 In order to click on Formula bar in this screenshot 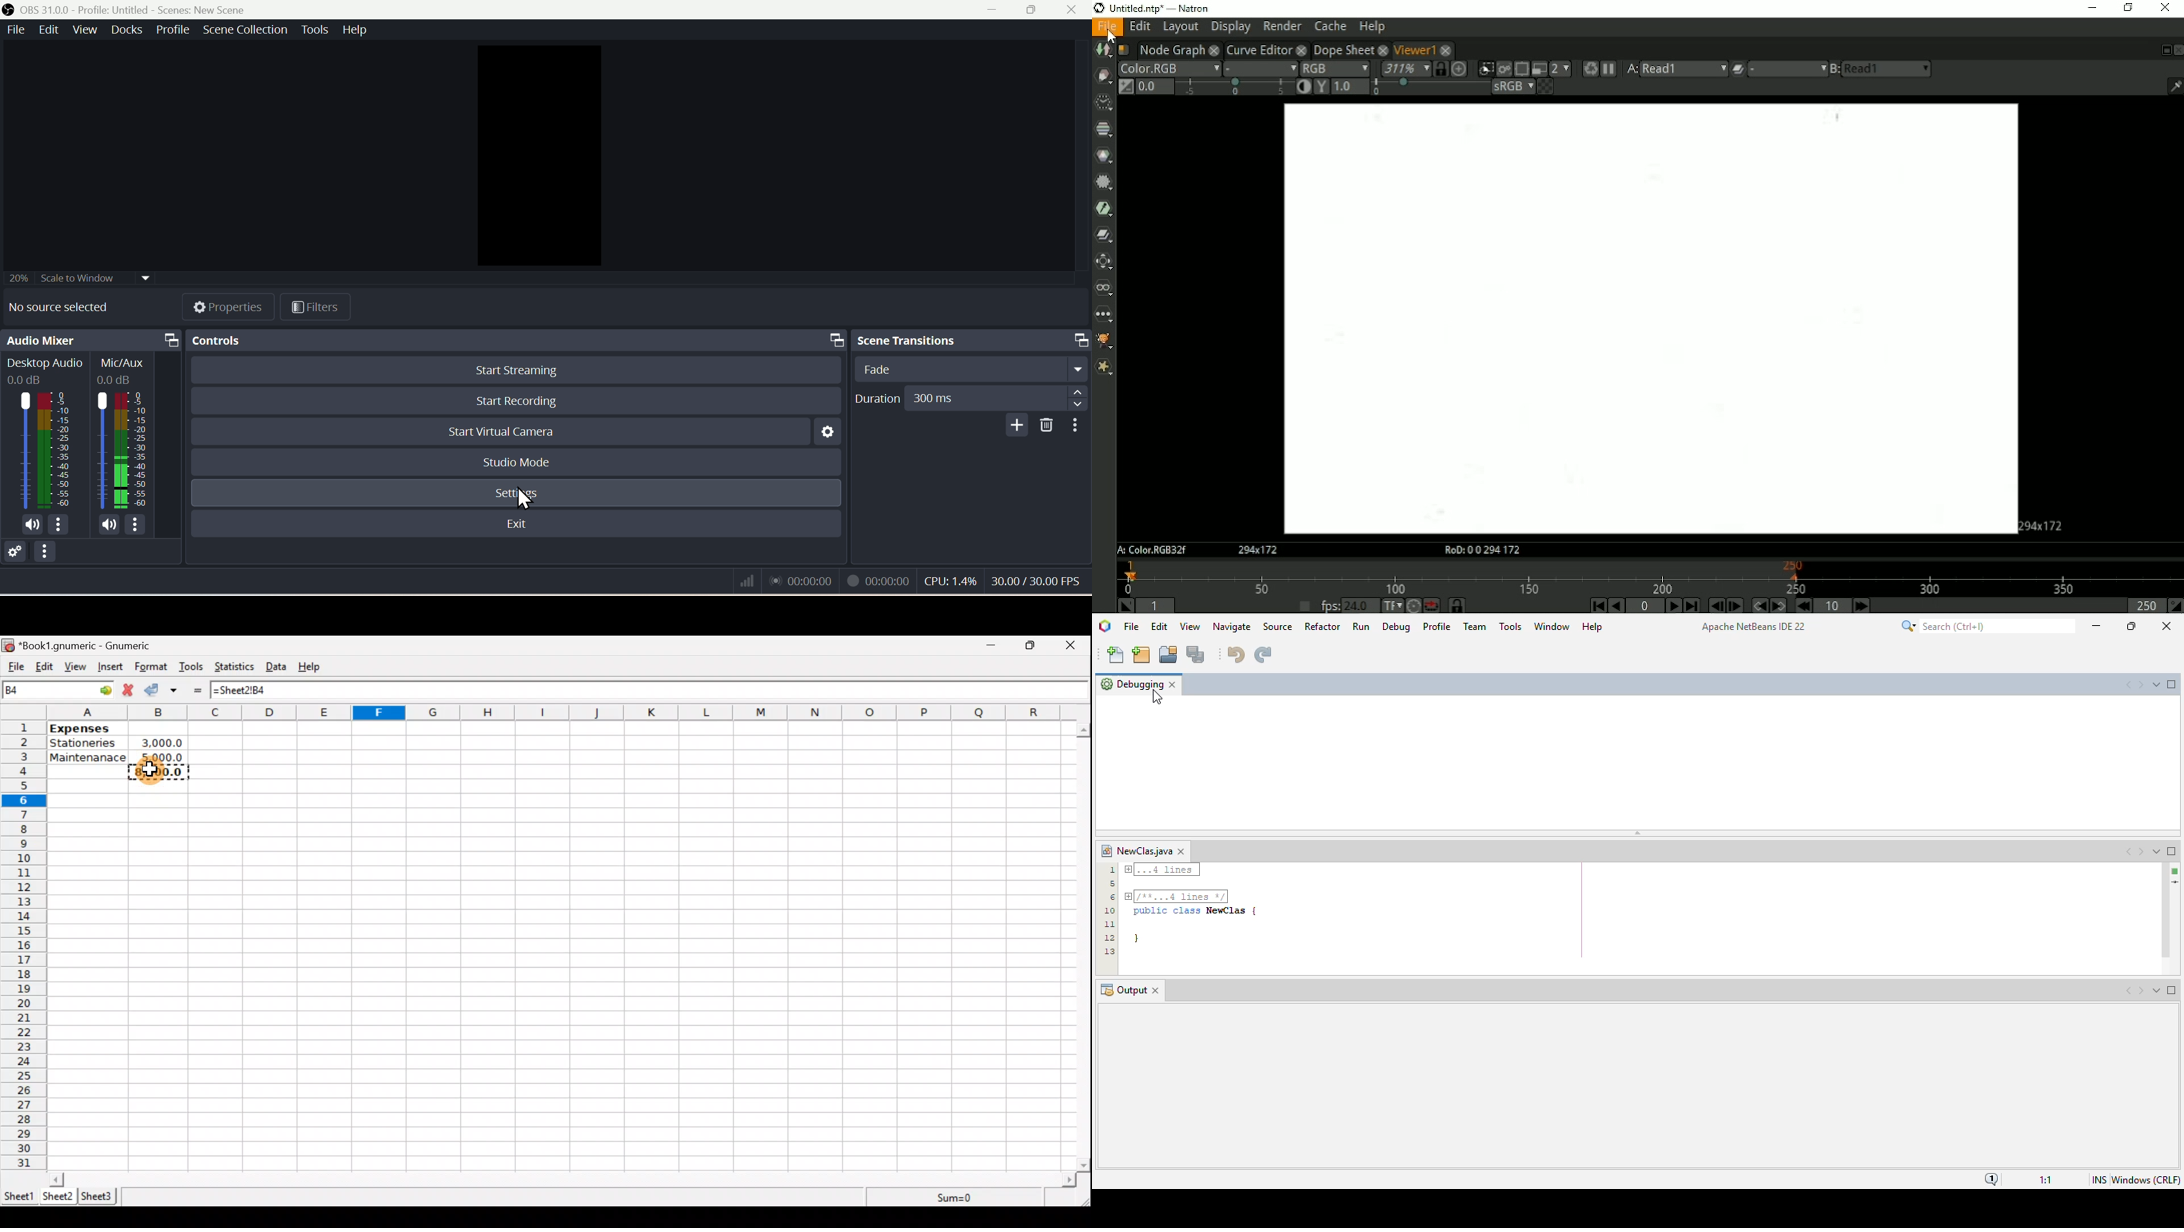, I will do `click(645, 688)`.